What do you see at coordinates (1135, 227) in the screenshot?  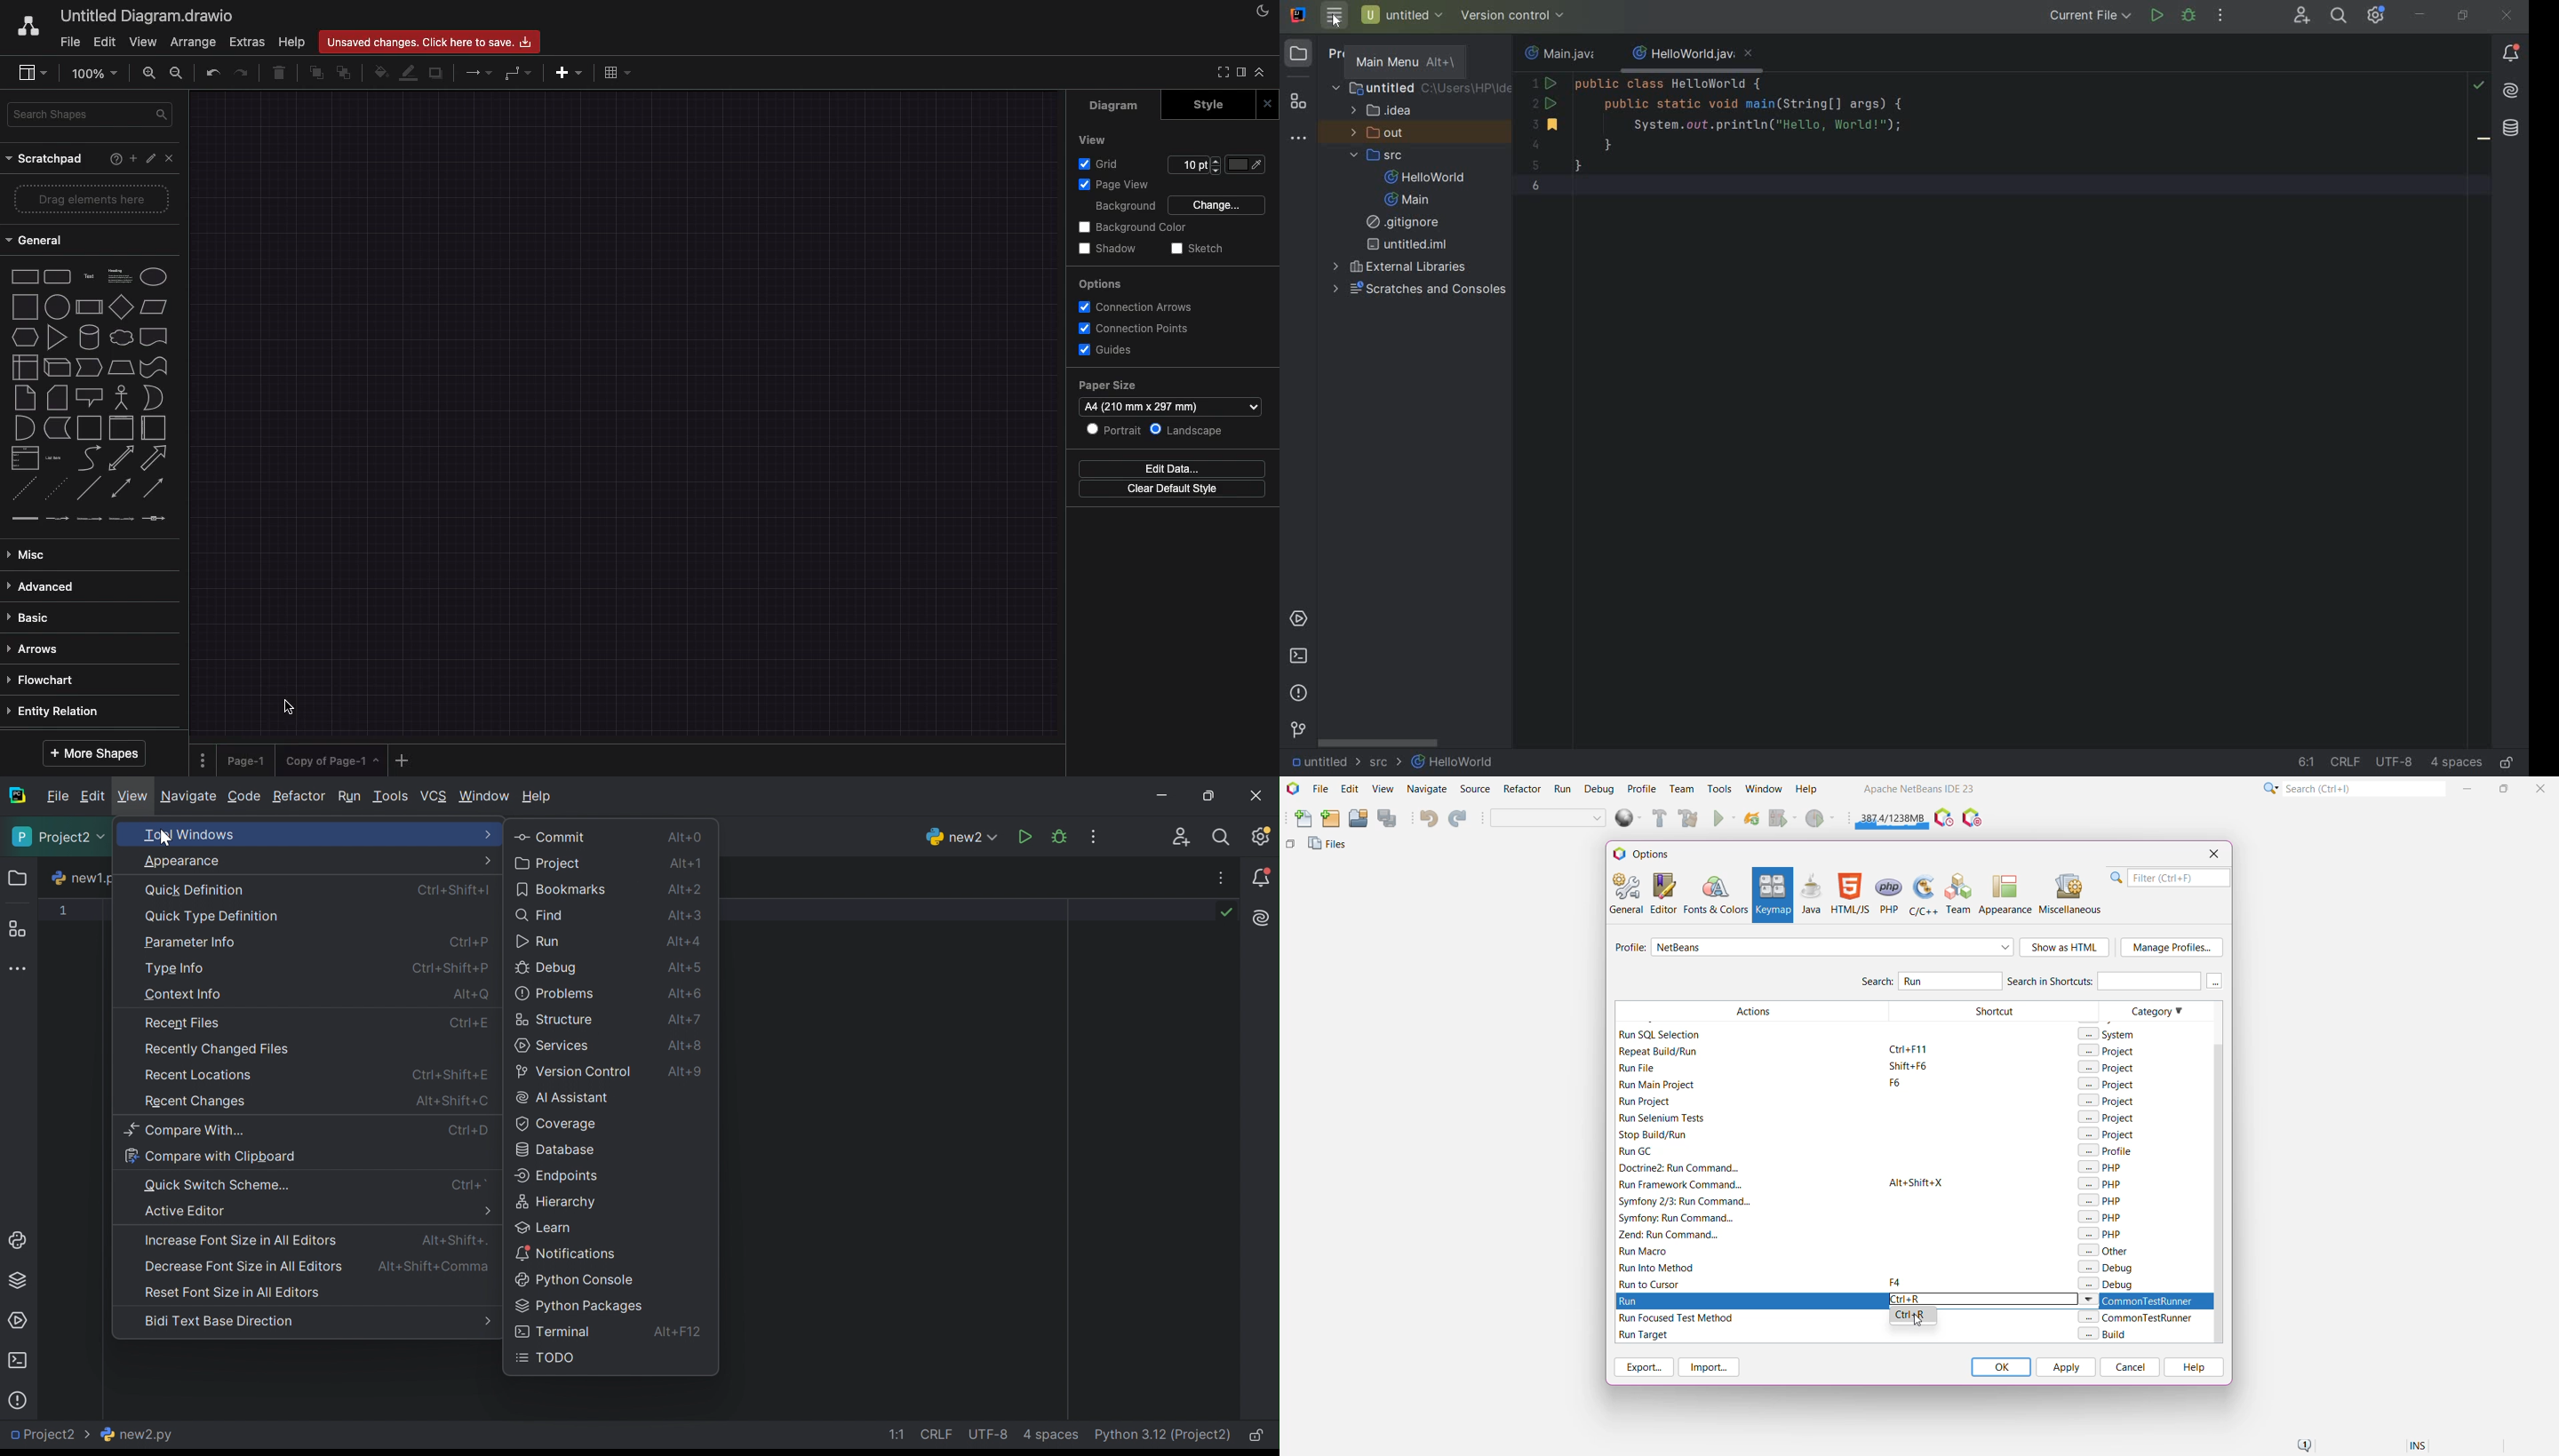 I see `background color` at bounding box center [1135, 227].